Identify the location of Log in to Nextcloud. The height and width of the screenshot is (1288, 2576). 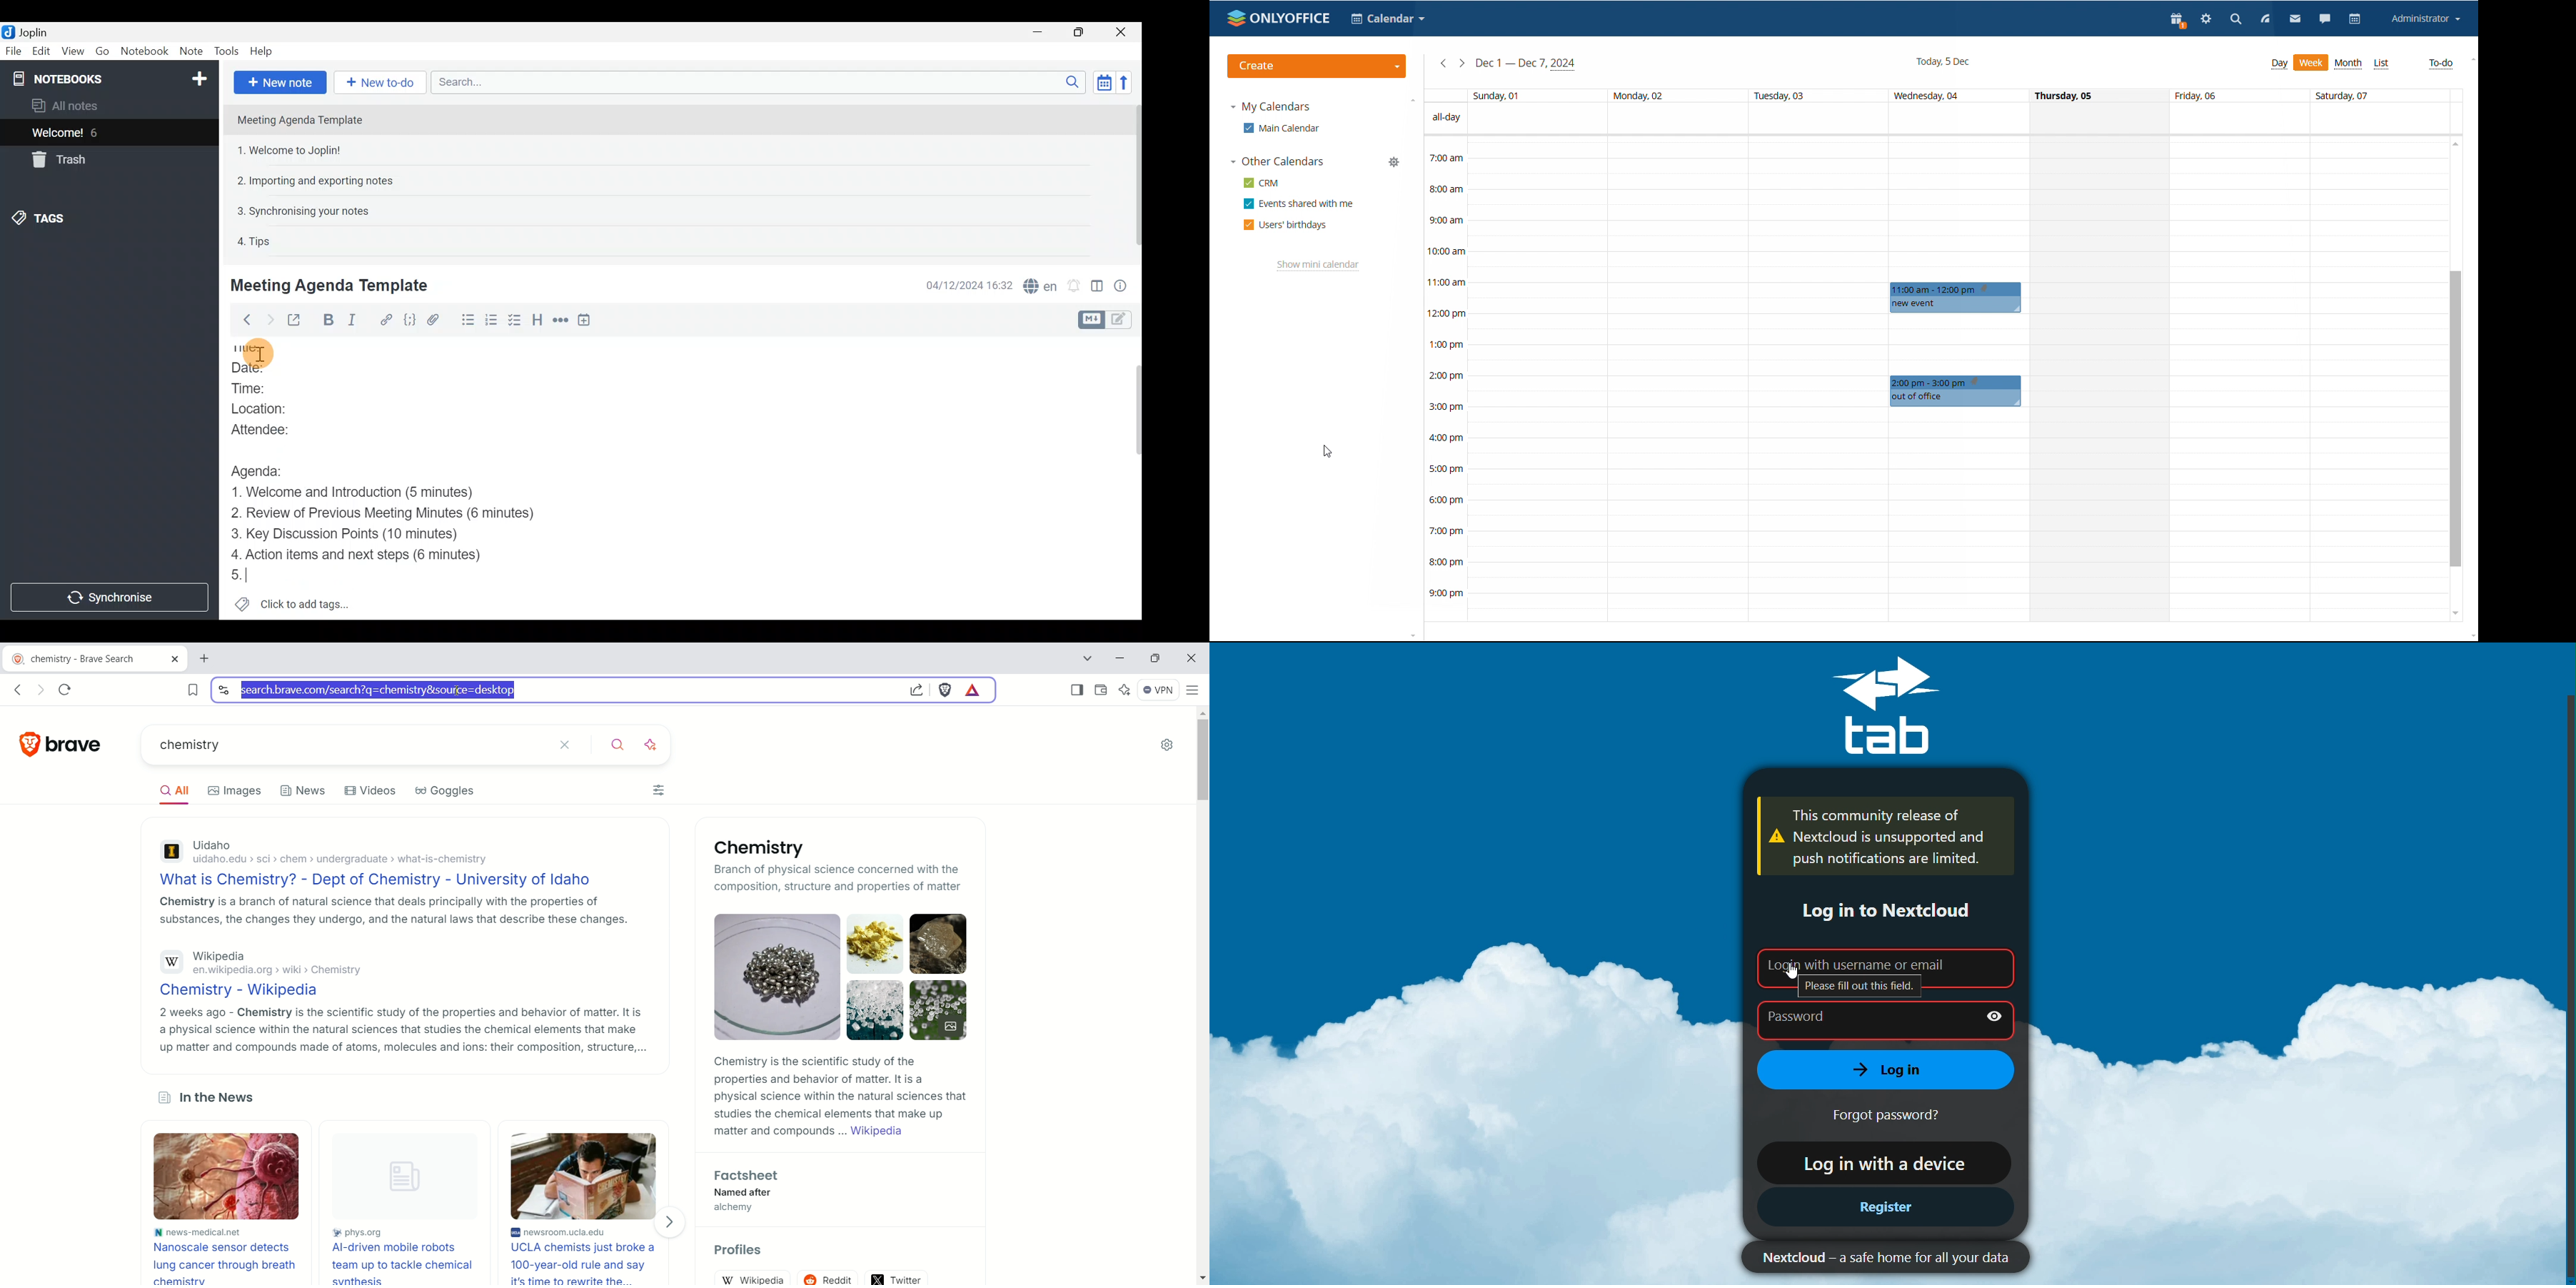
(1876, 908).